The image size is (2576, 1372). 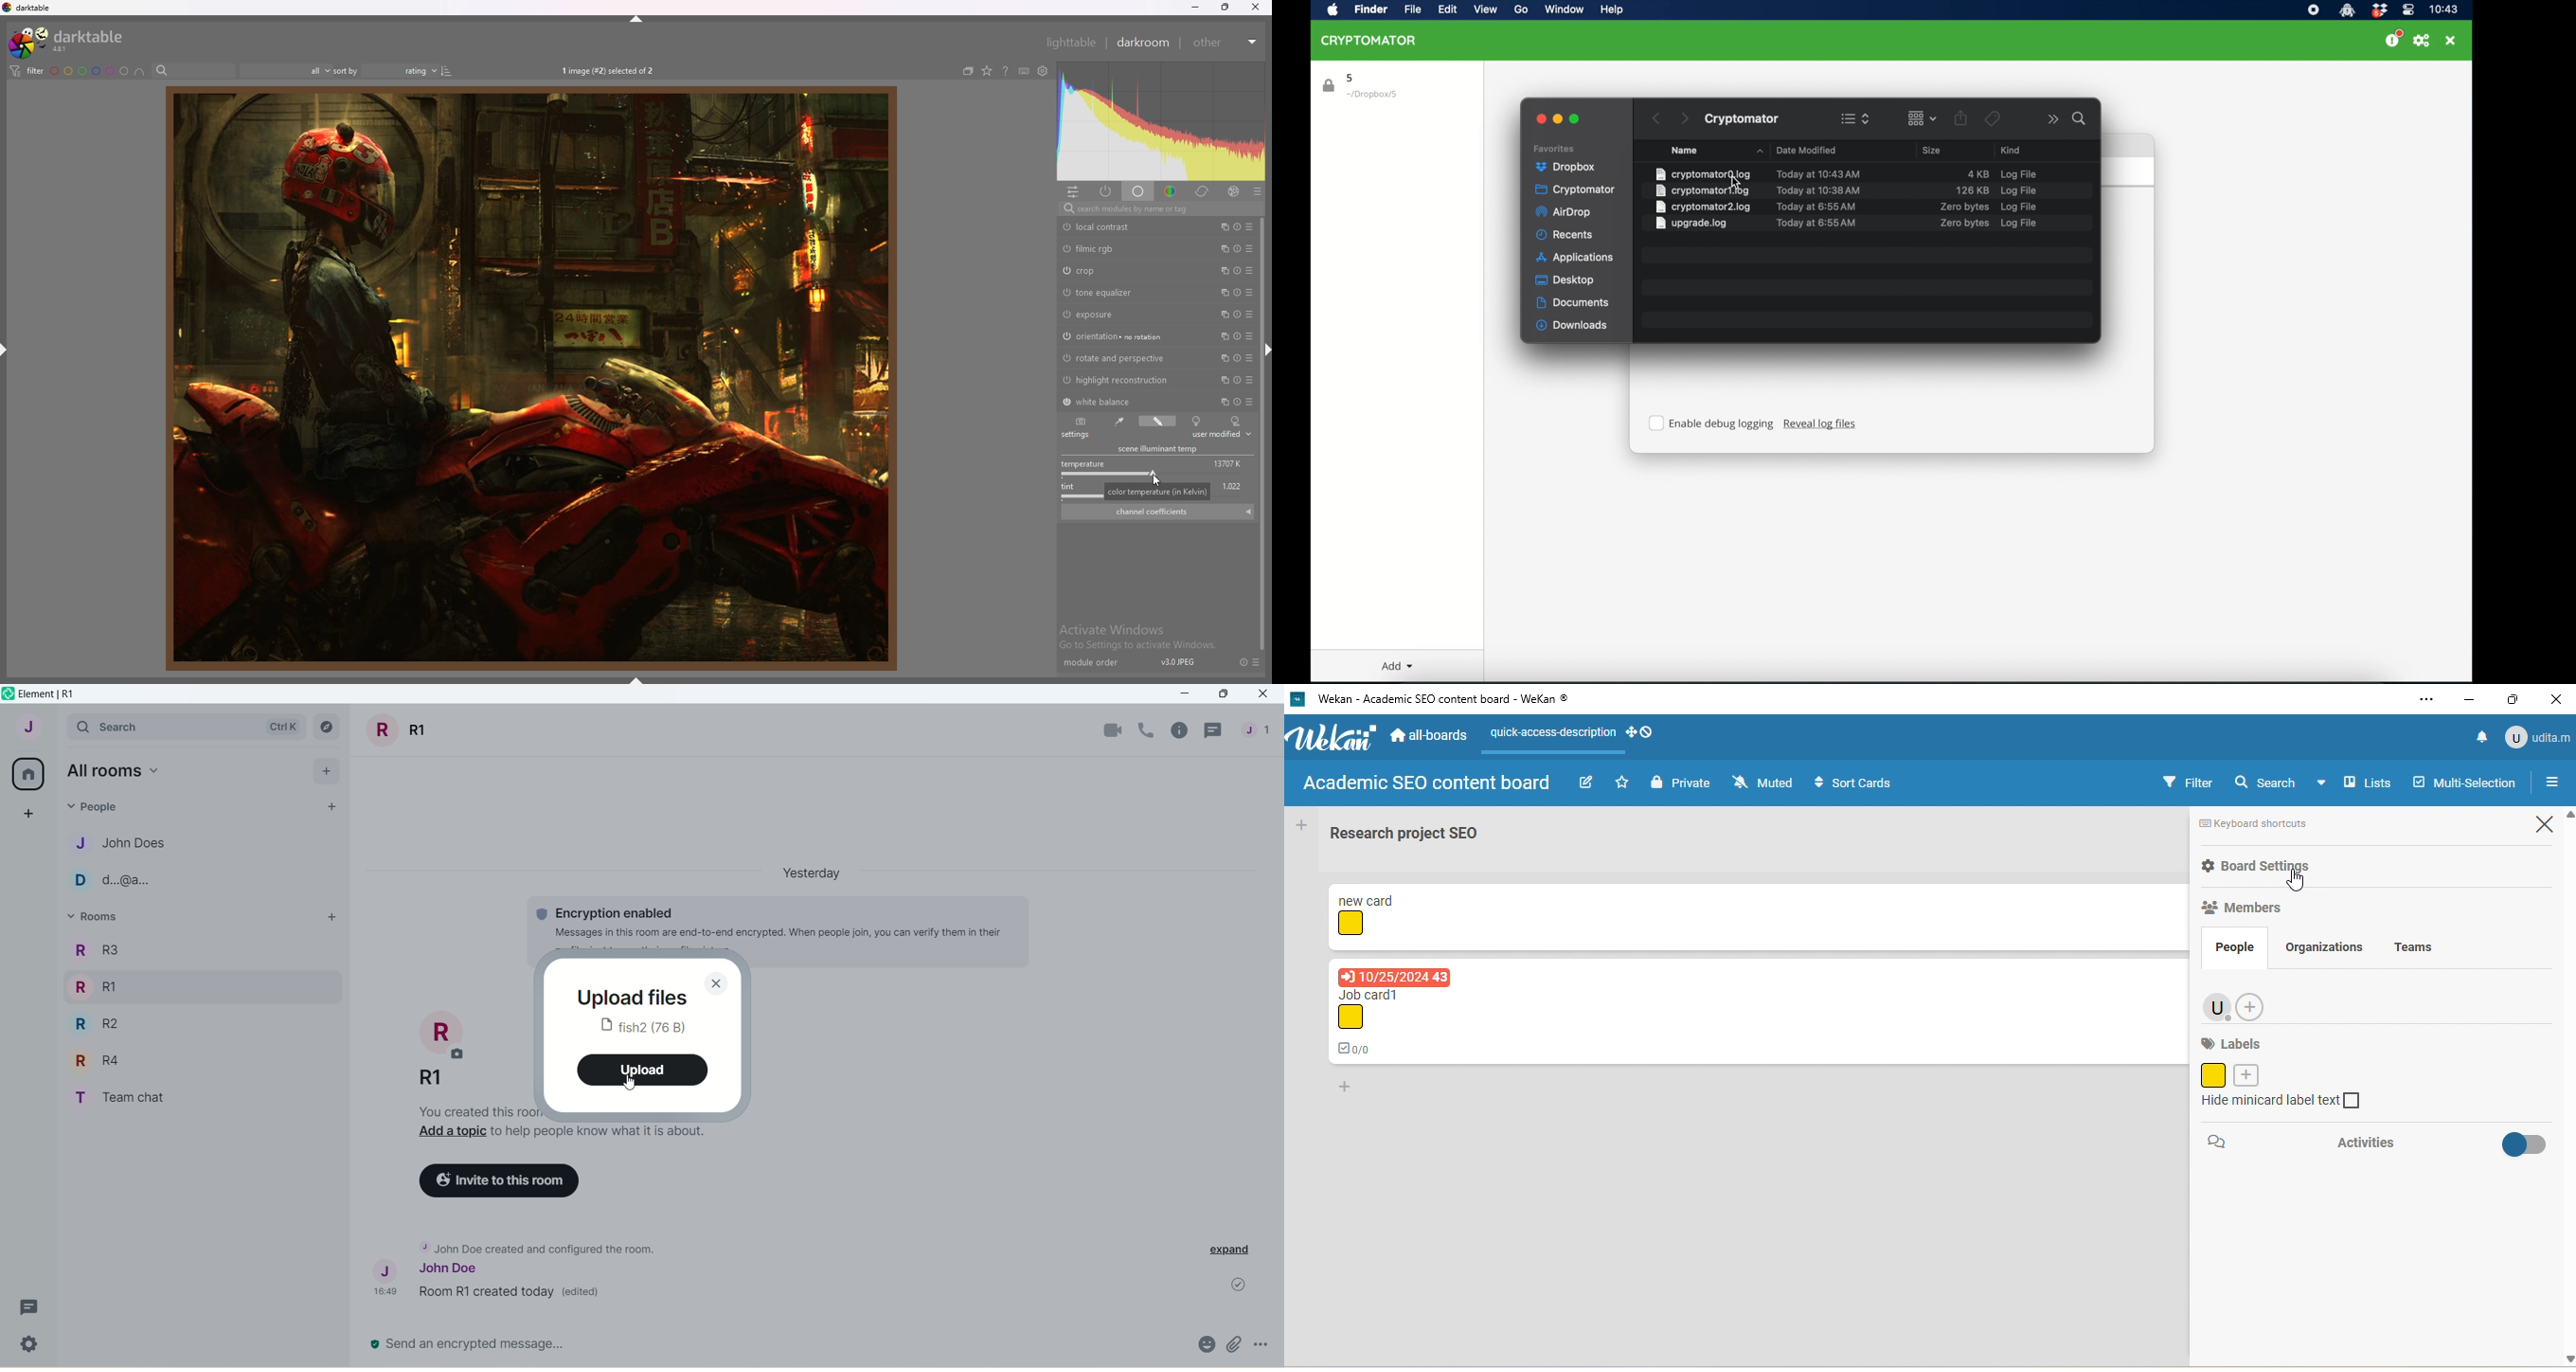 I want to click on people, so click(x=1261, y=736).